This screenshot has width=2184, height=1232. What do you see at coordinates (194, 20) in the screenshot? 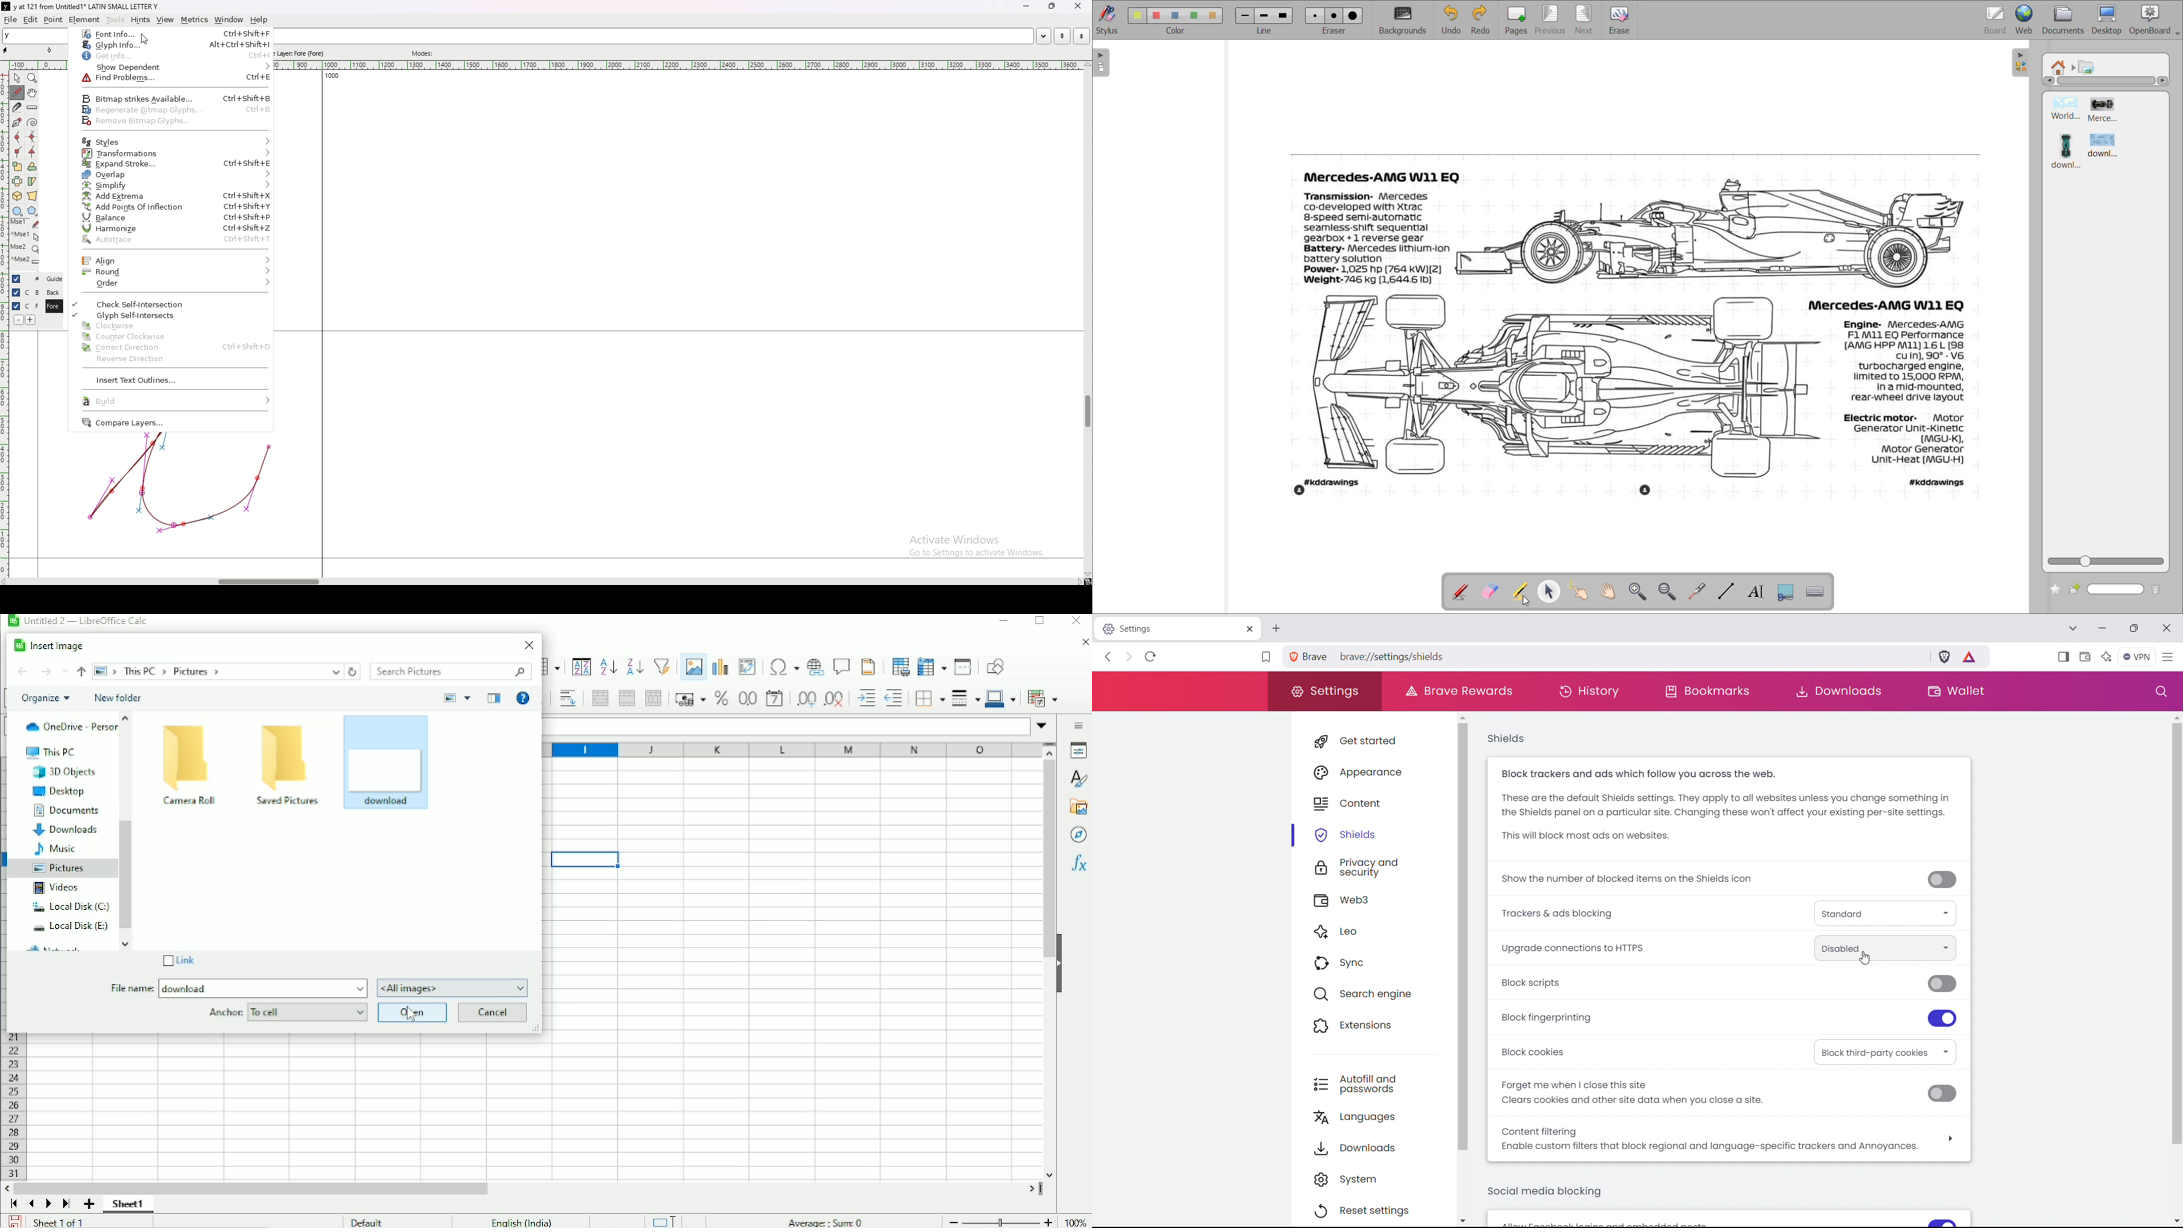
I see `metrics` at bounding box center [194, 20].